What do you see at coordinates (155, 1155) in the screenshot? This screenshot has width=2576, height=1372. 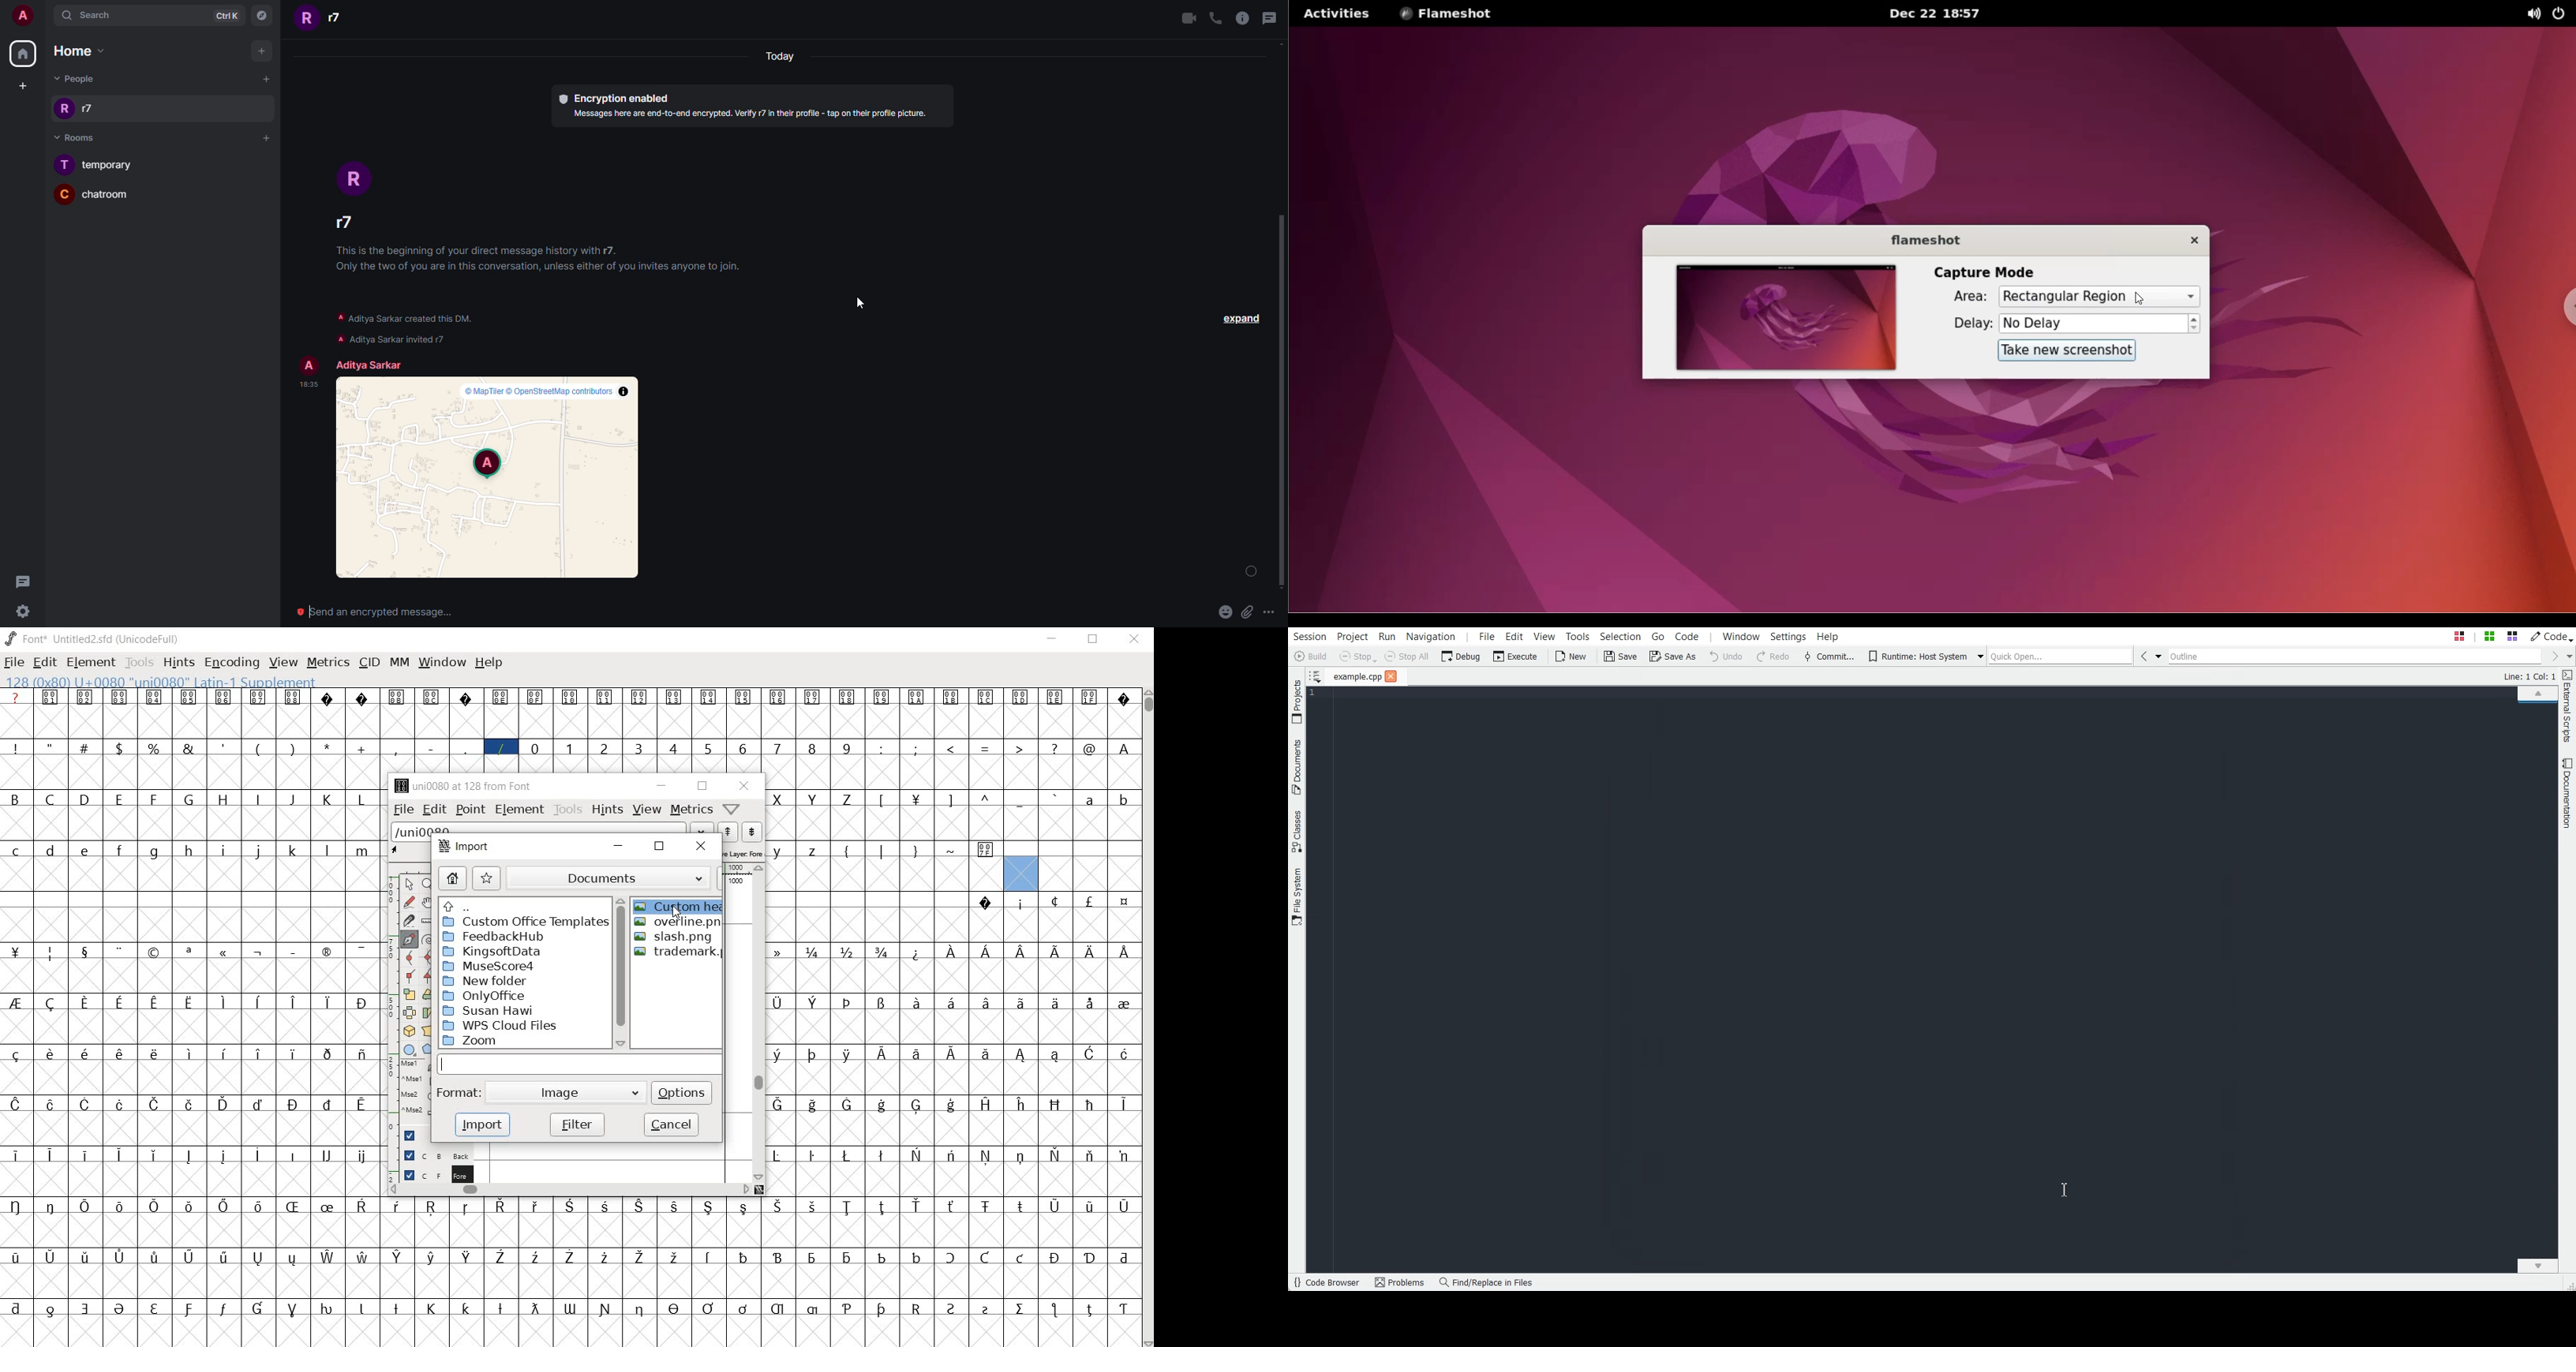 I see `glyph` at bounding box center [155, 1155].